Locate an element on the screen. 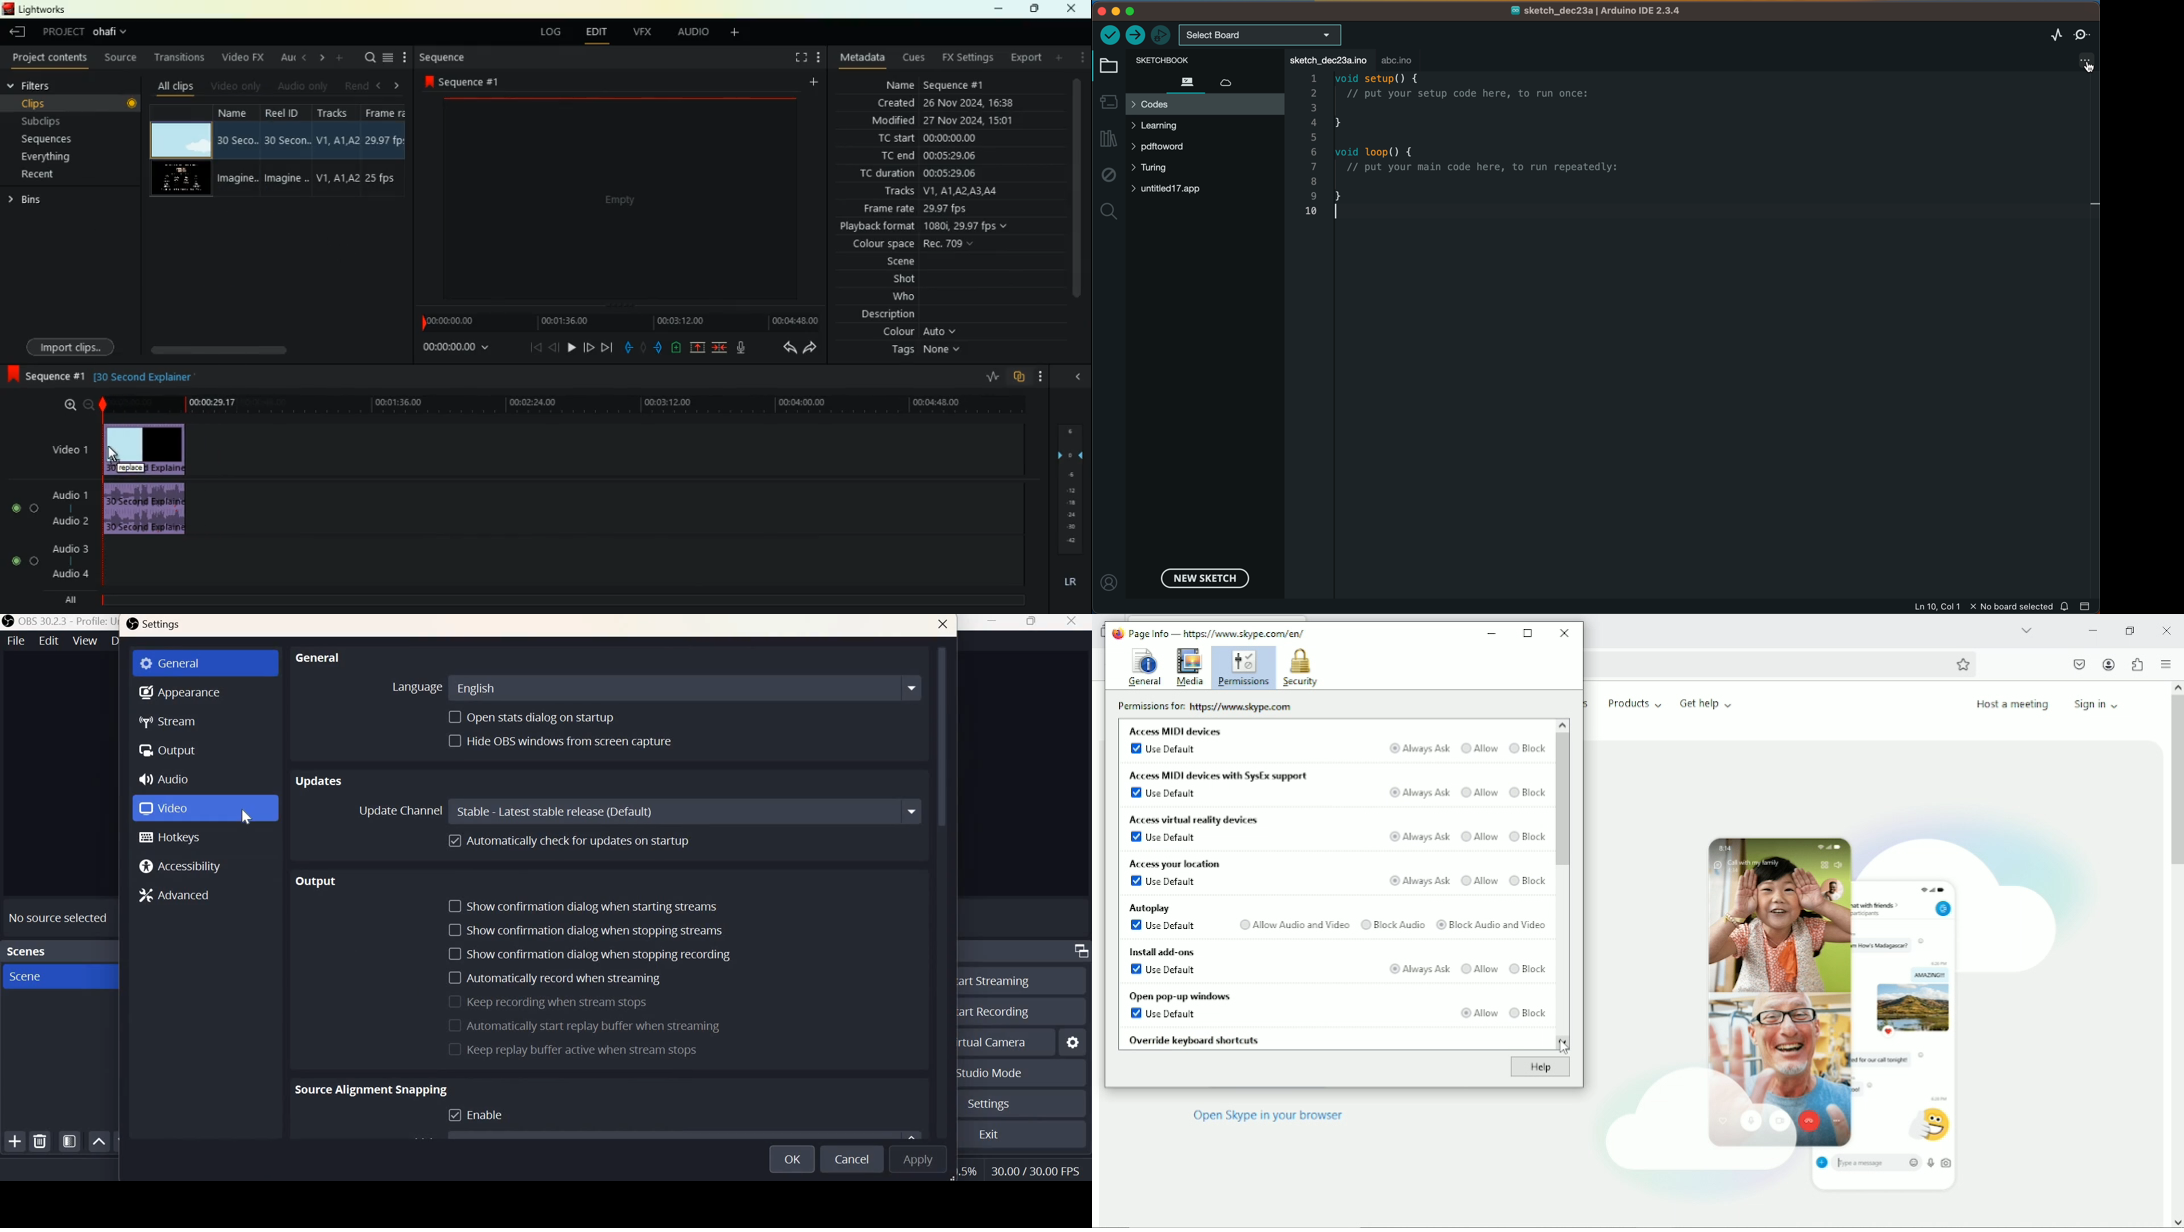 This screenshot has width=2184, height=1232. frame rate is located at coordinates (941, 211).